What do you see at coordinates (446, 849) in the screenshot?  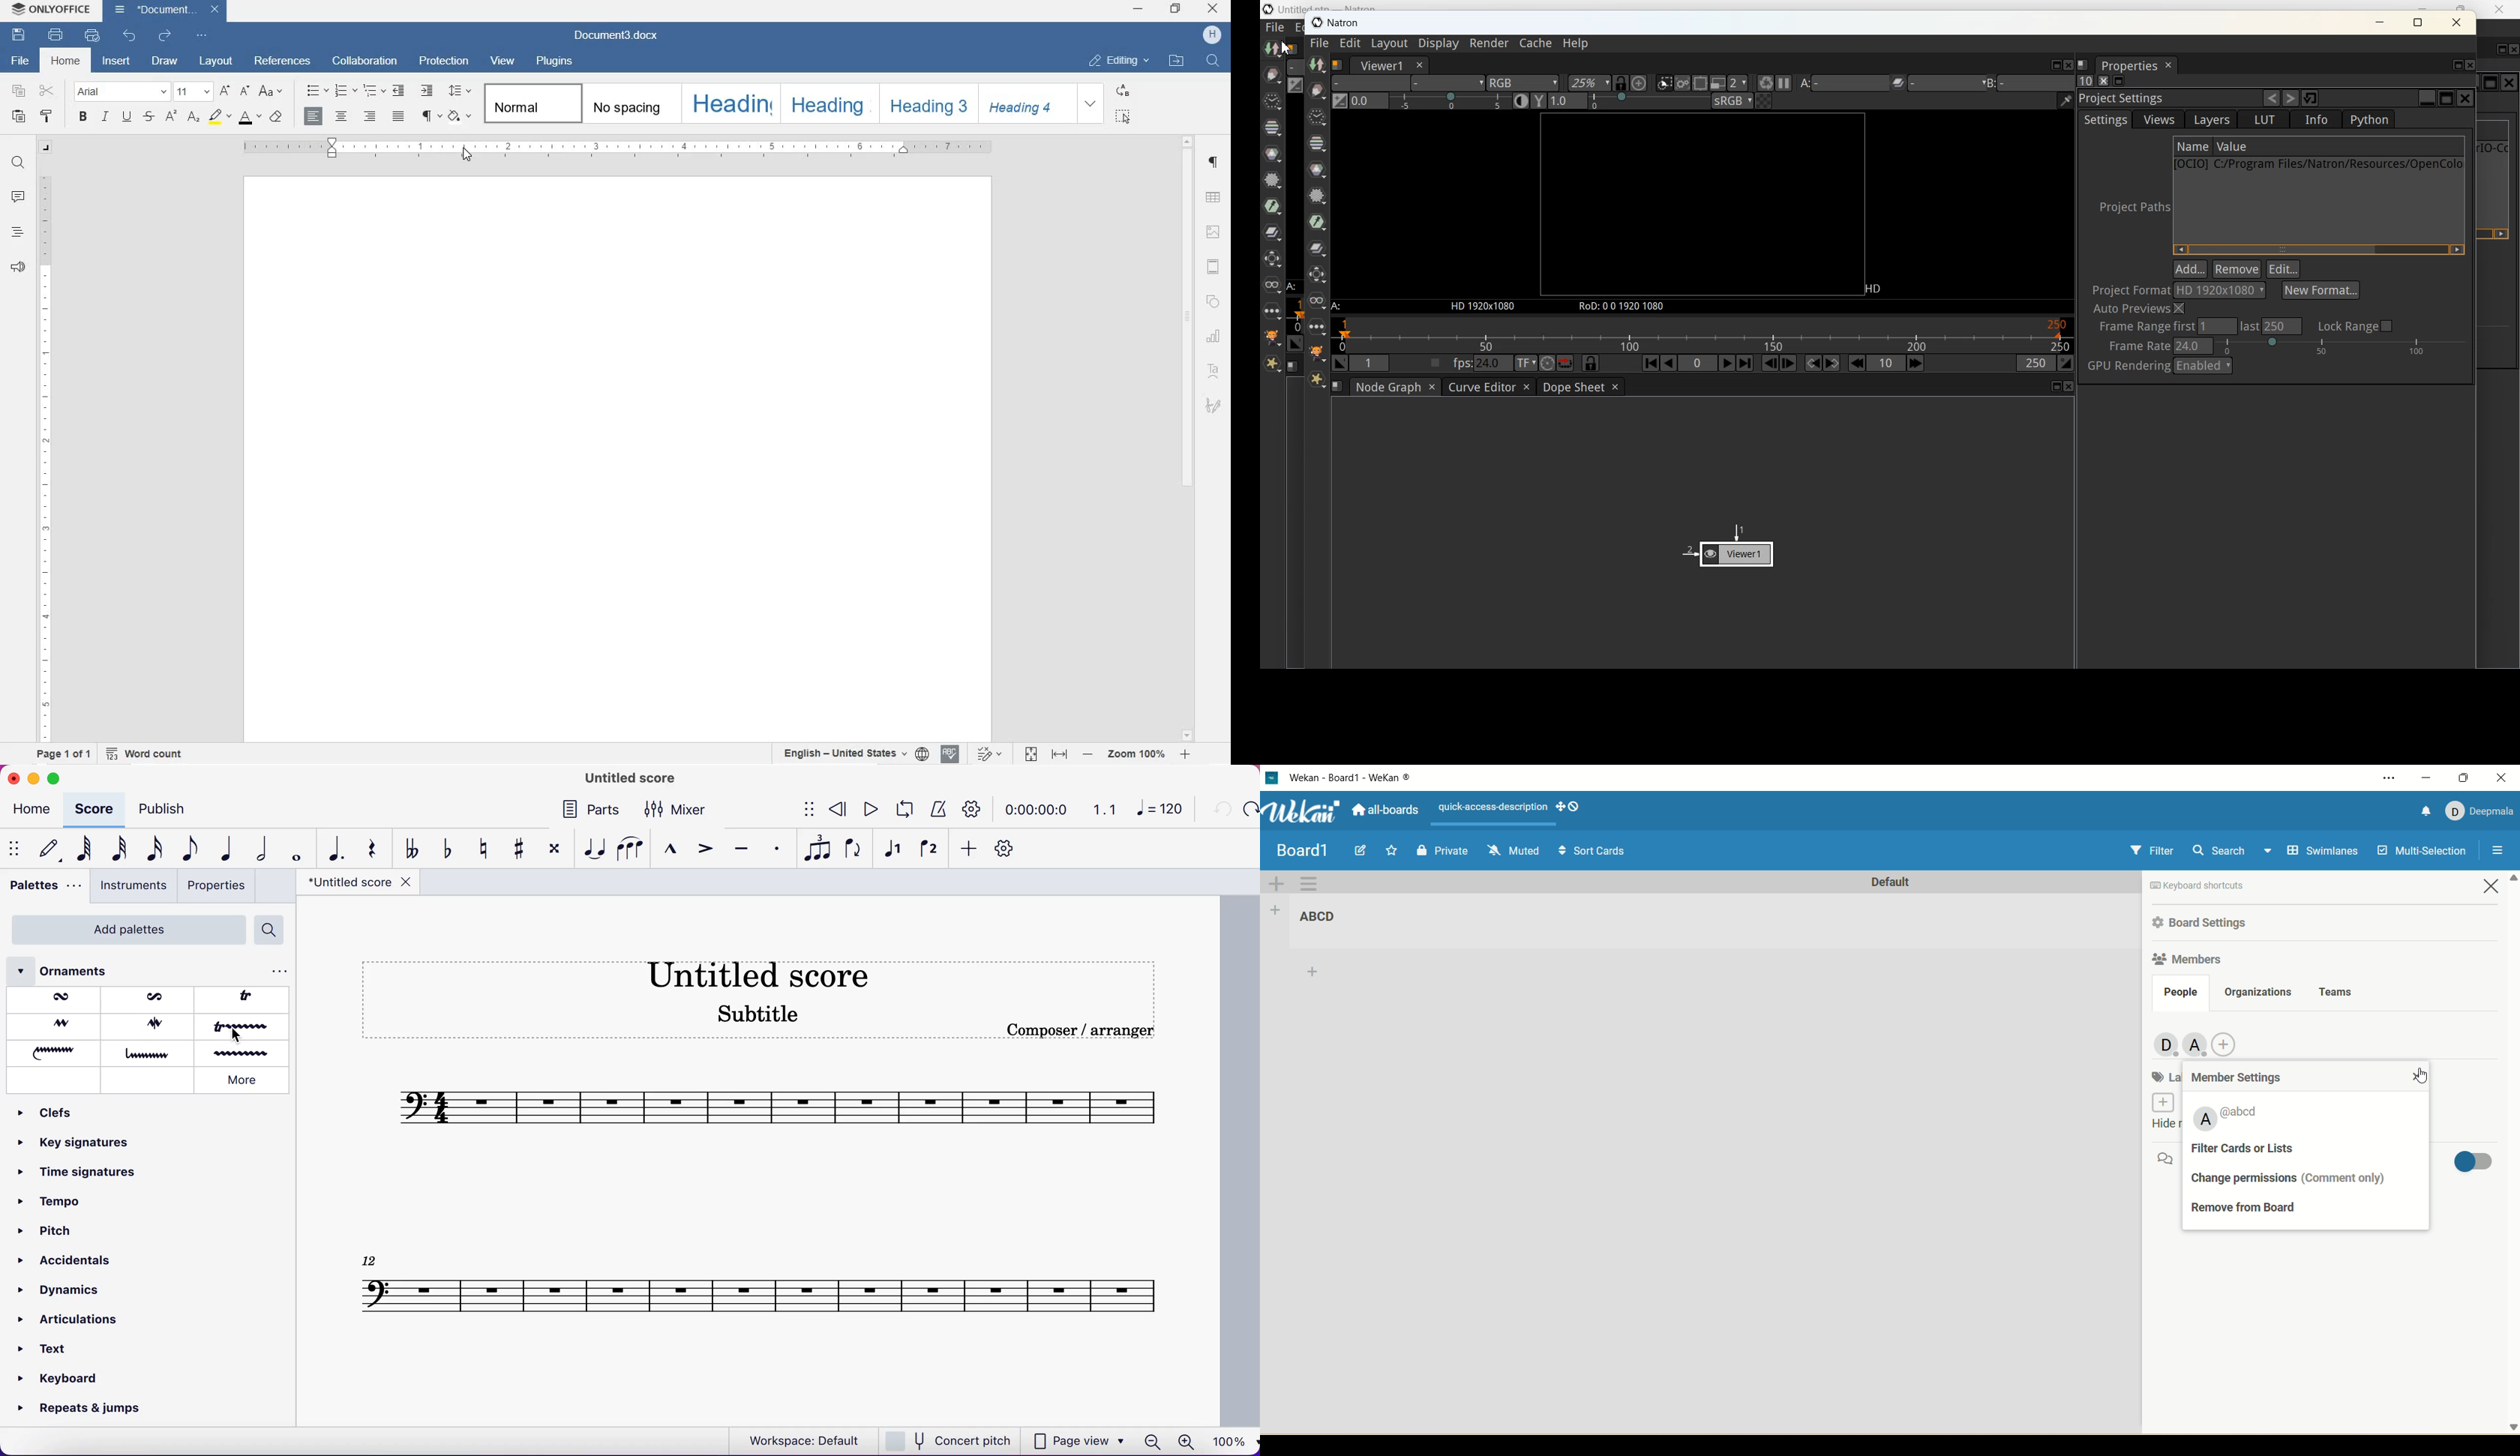 I see `toggle flat` at bounding box center [446, 849].